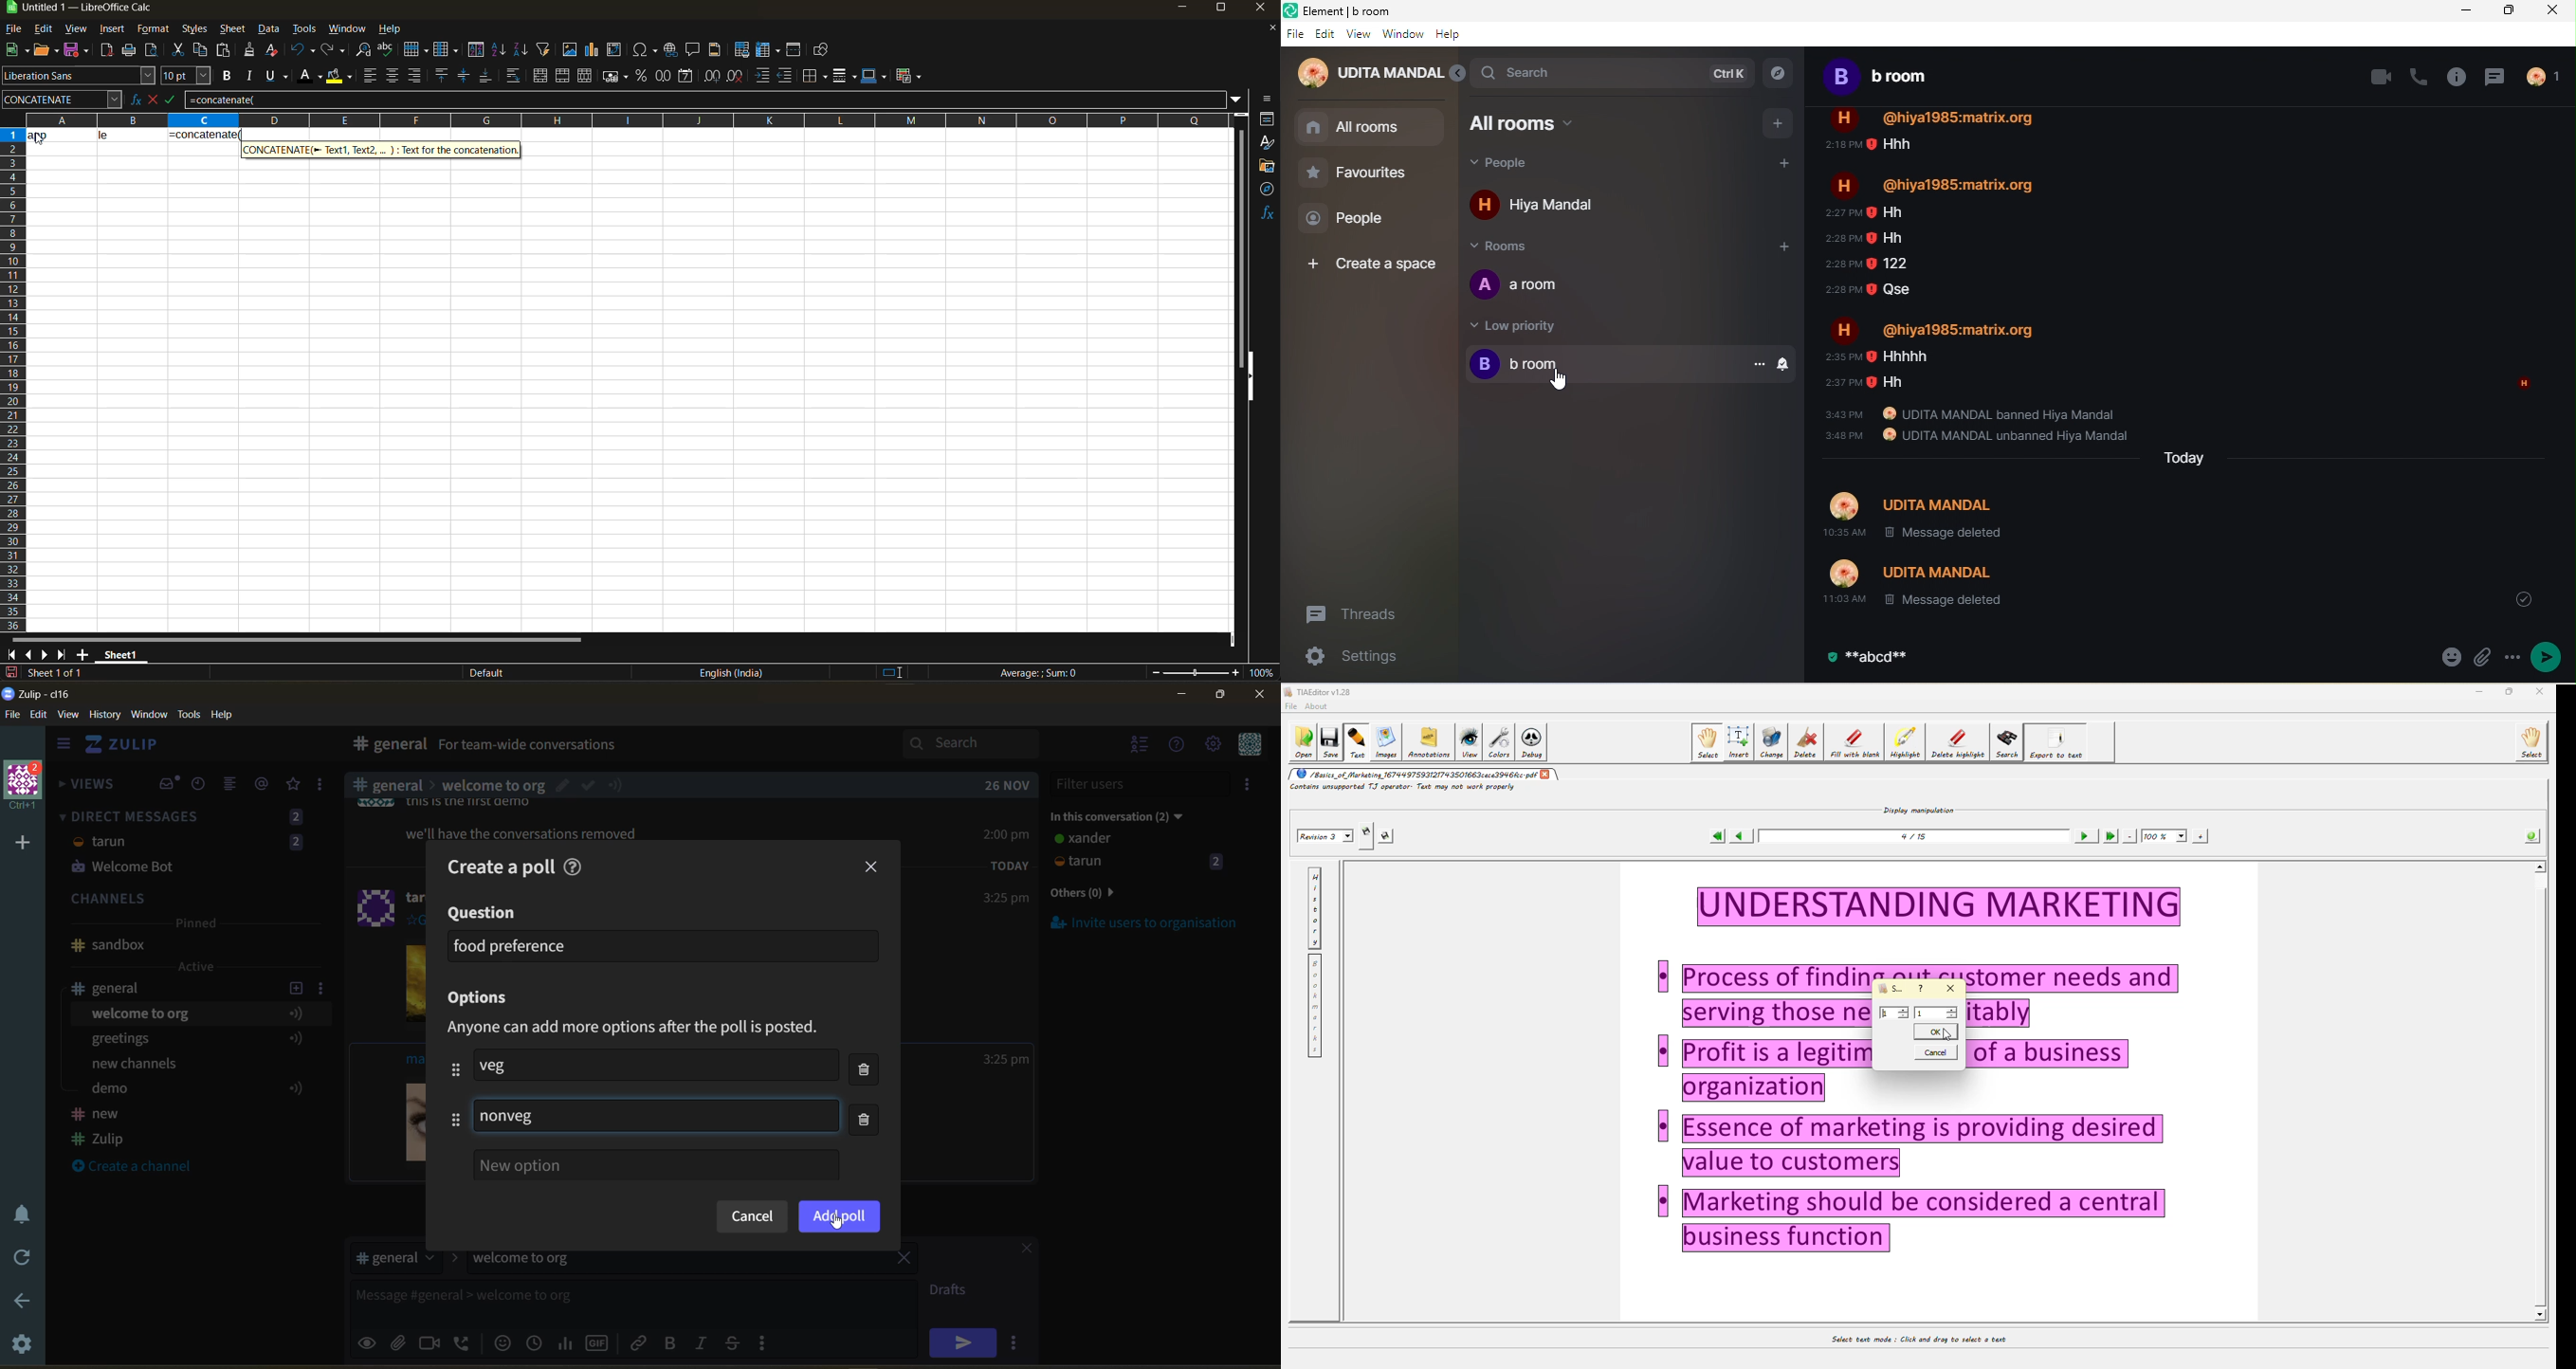 This screenshot has width=2576, height=1372. What do you see at coordinates (1261, 699) in the screenshot?
I see `close` at bounding box center [1261, 699].